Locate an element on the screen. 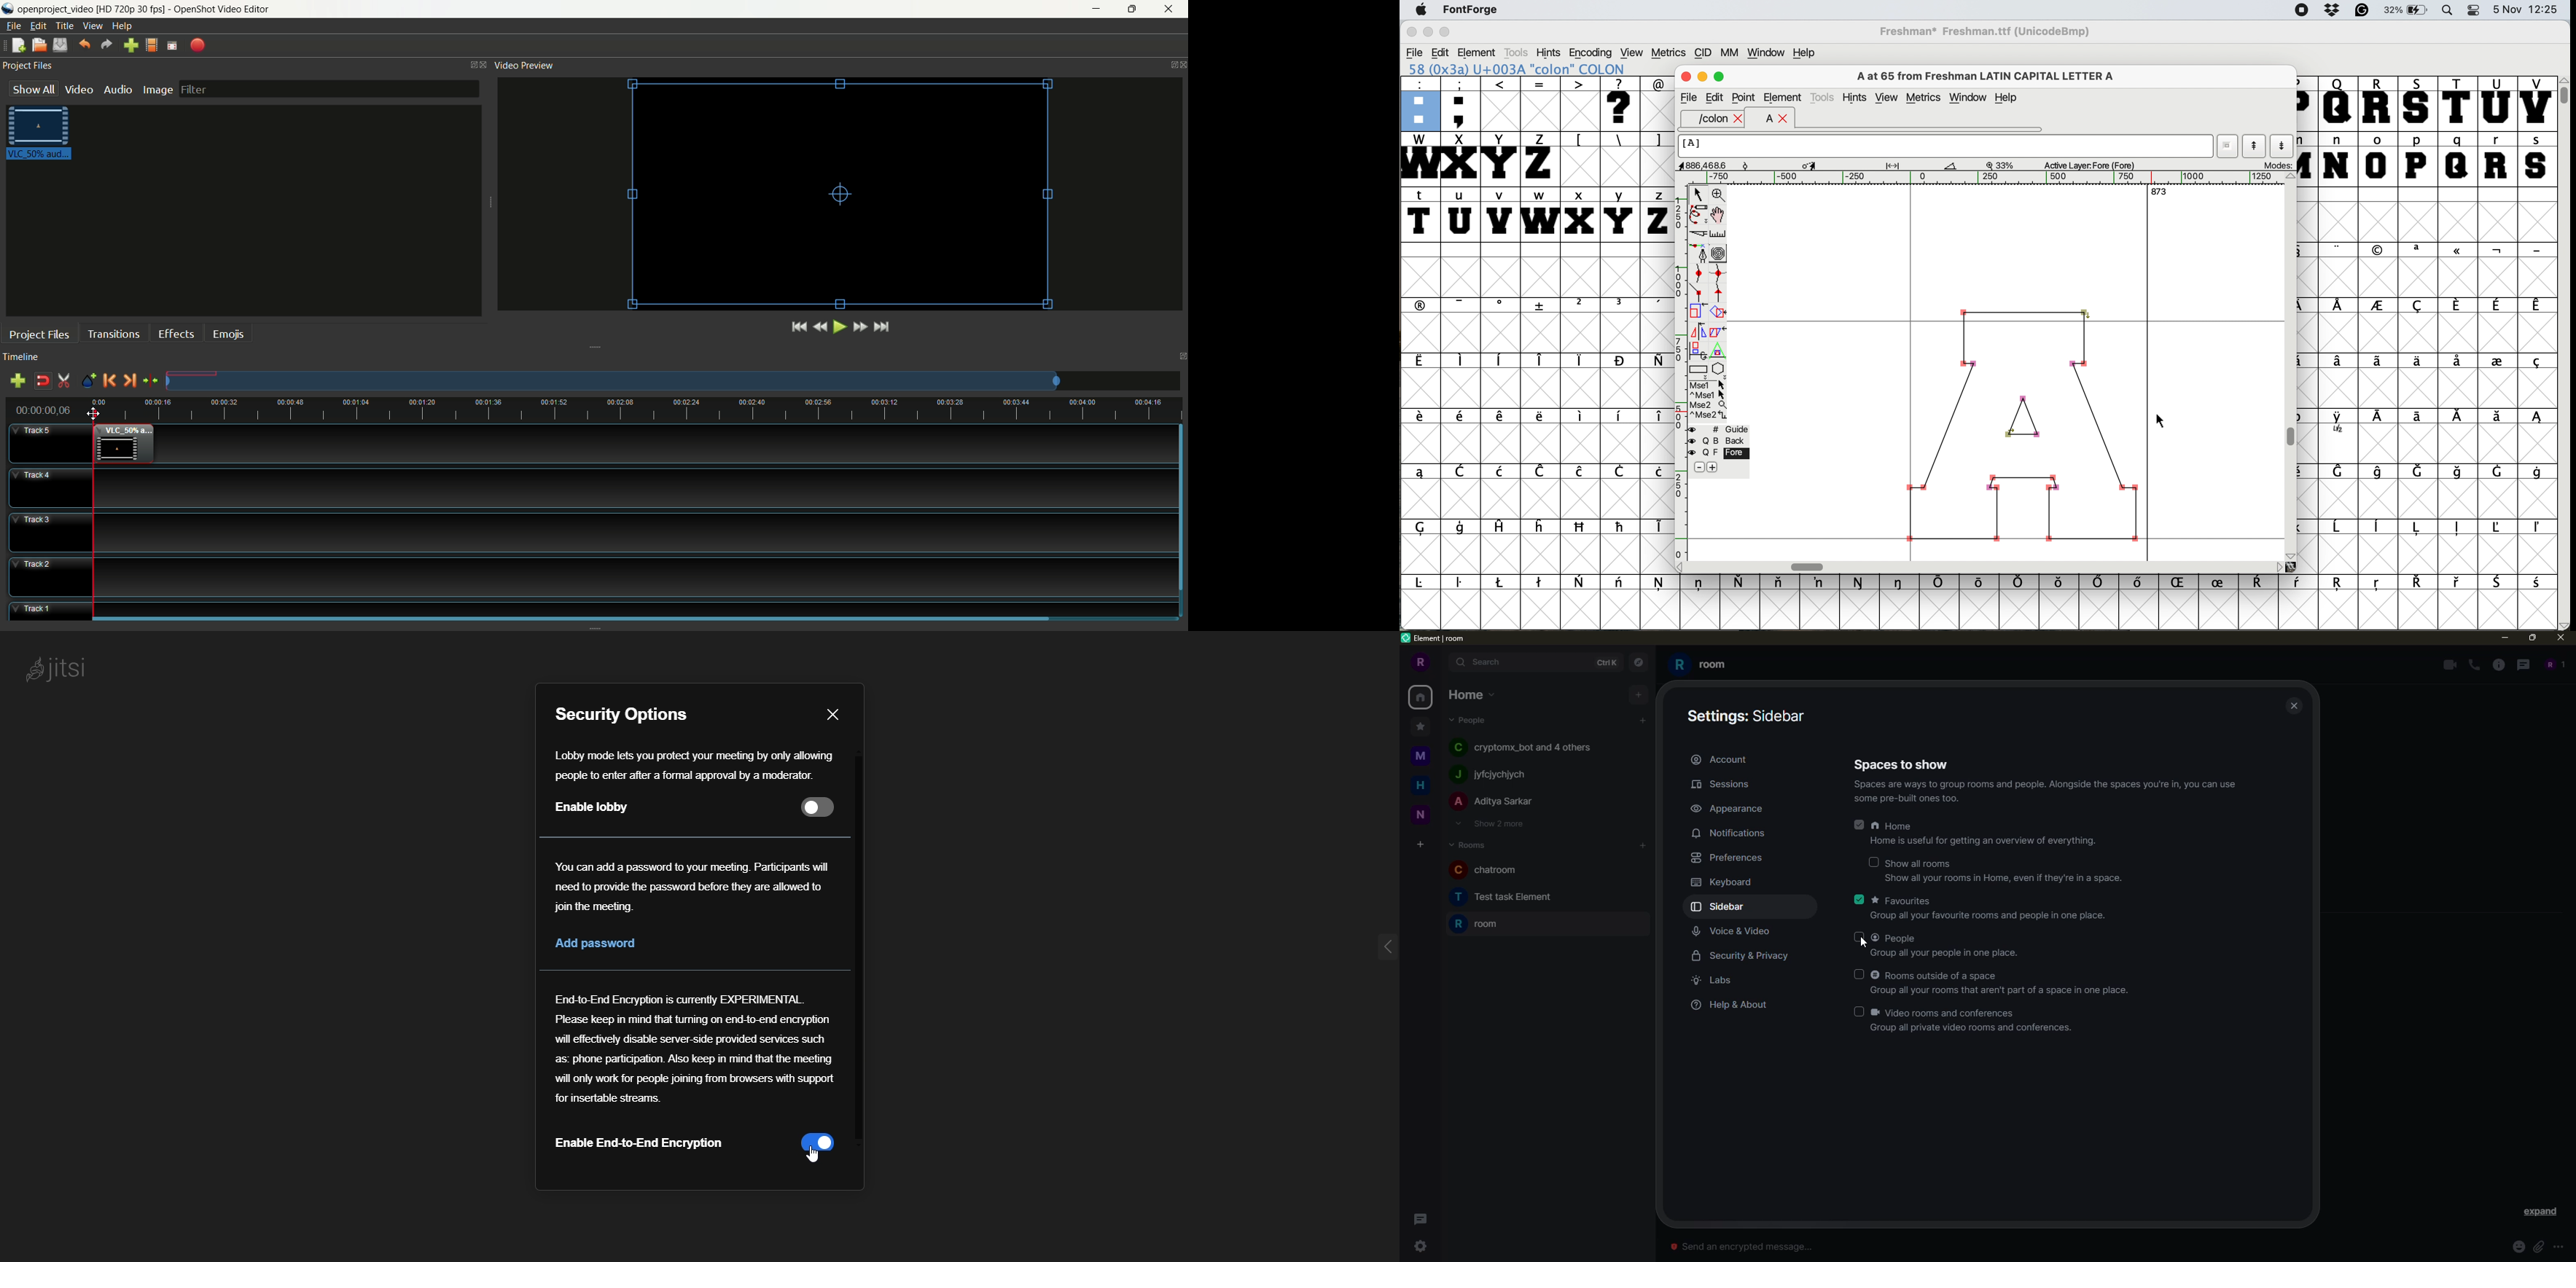 Image resolution: width=2576 pixels, height=1288 pixels. symbol is located at coordinates (1661, 585).